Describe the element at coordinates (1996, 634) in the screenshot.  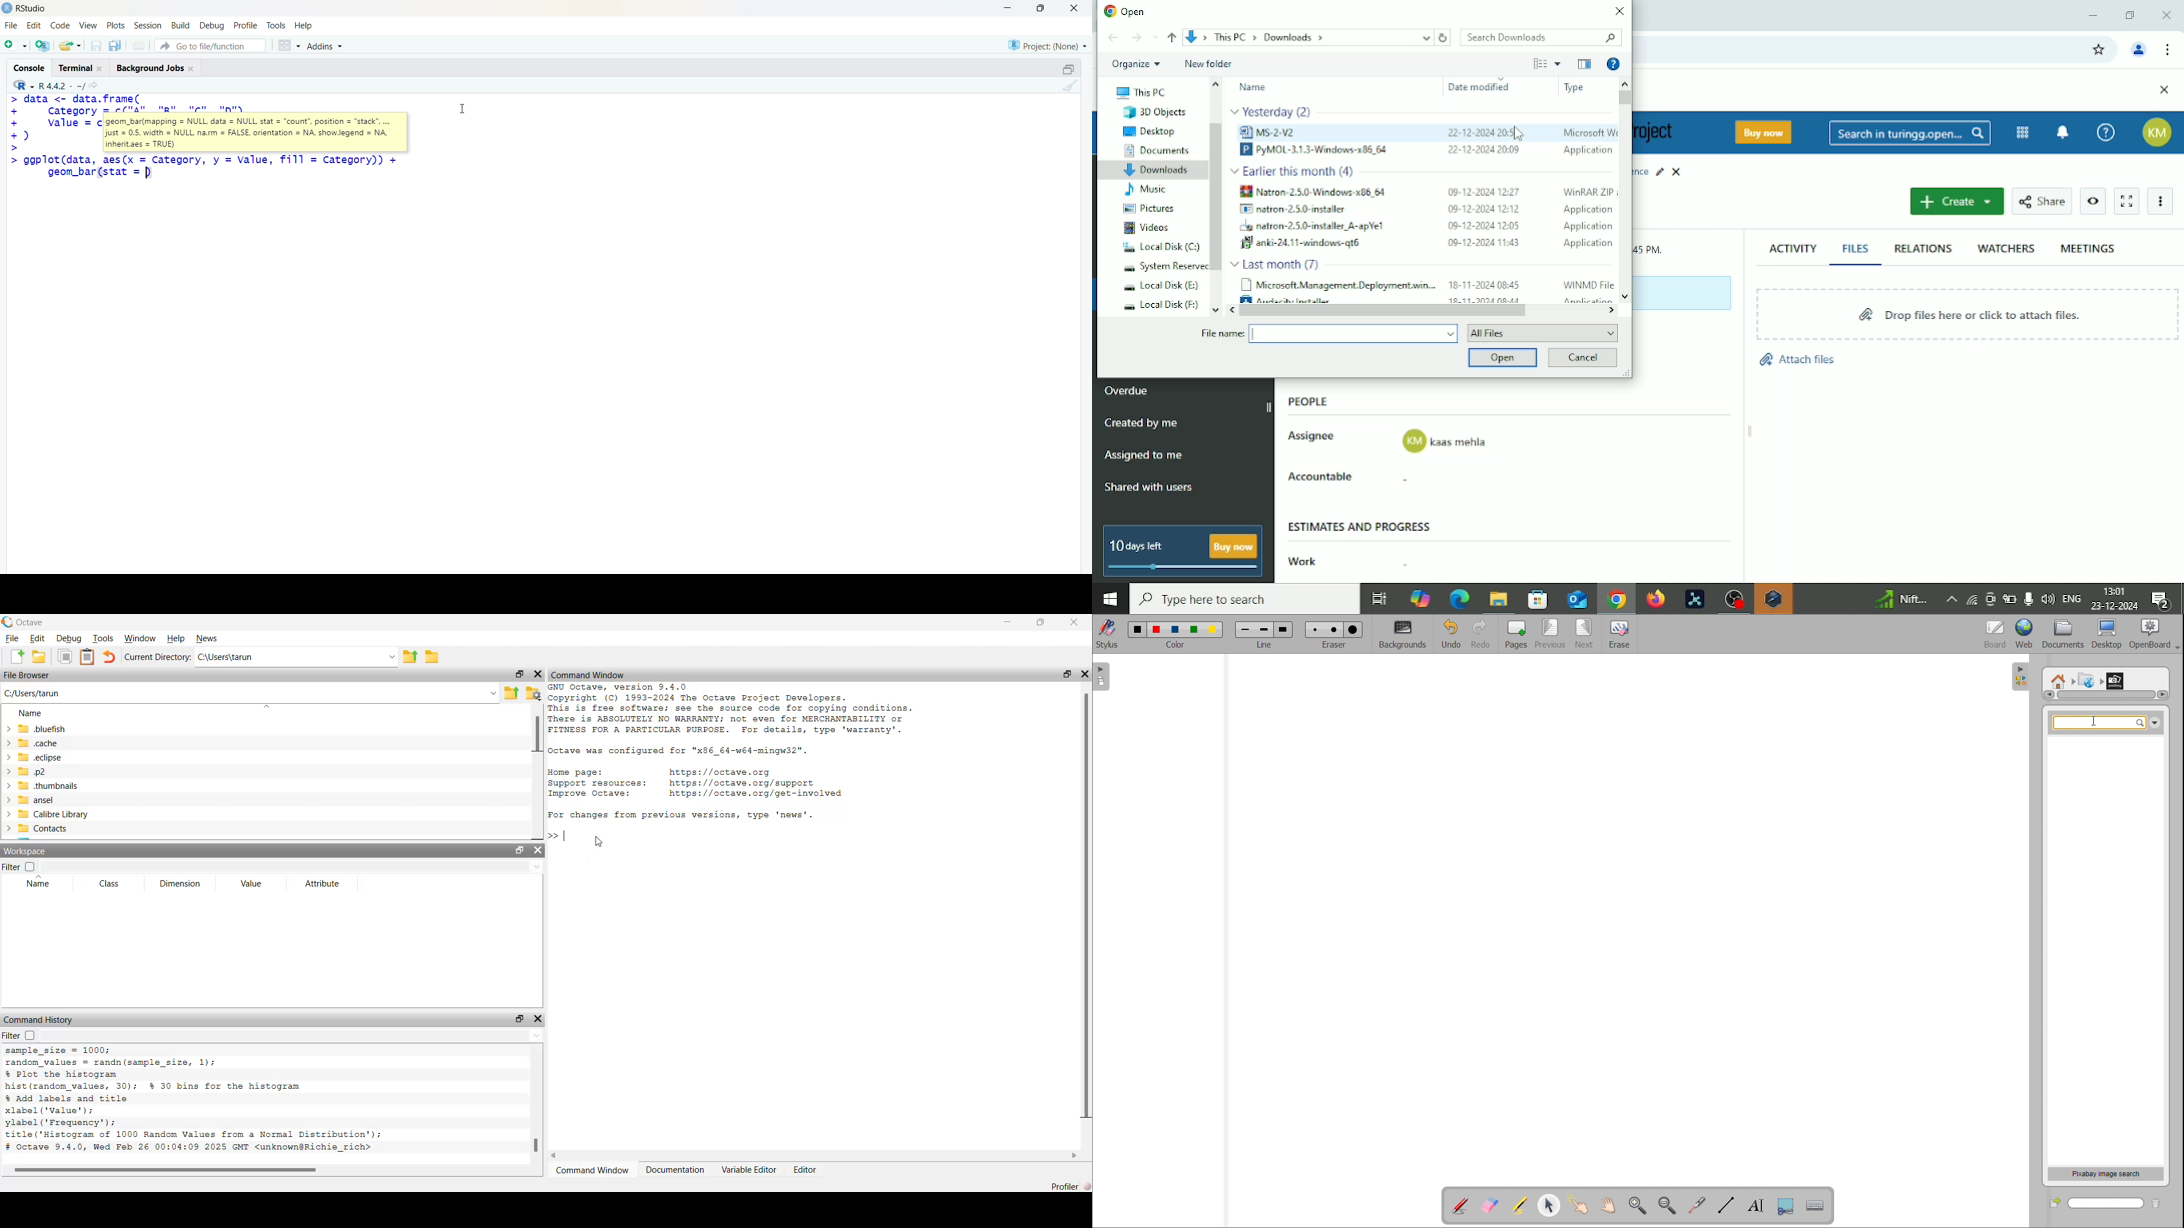
I see `board` at that location.